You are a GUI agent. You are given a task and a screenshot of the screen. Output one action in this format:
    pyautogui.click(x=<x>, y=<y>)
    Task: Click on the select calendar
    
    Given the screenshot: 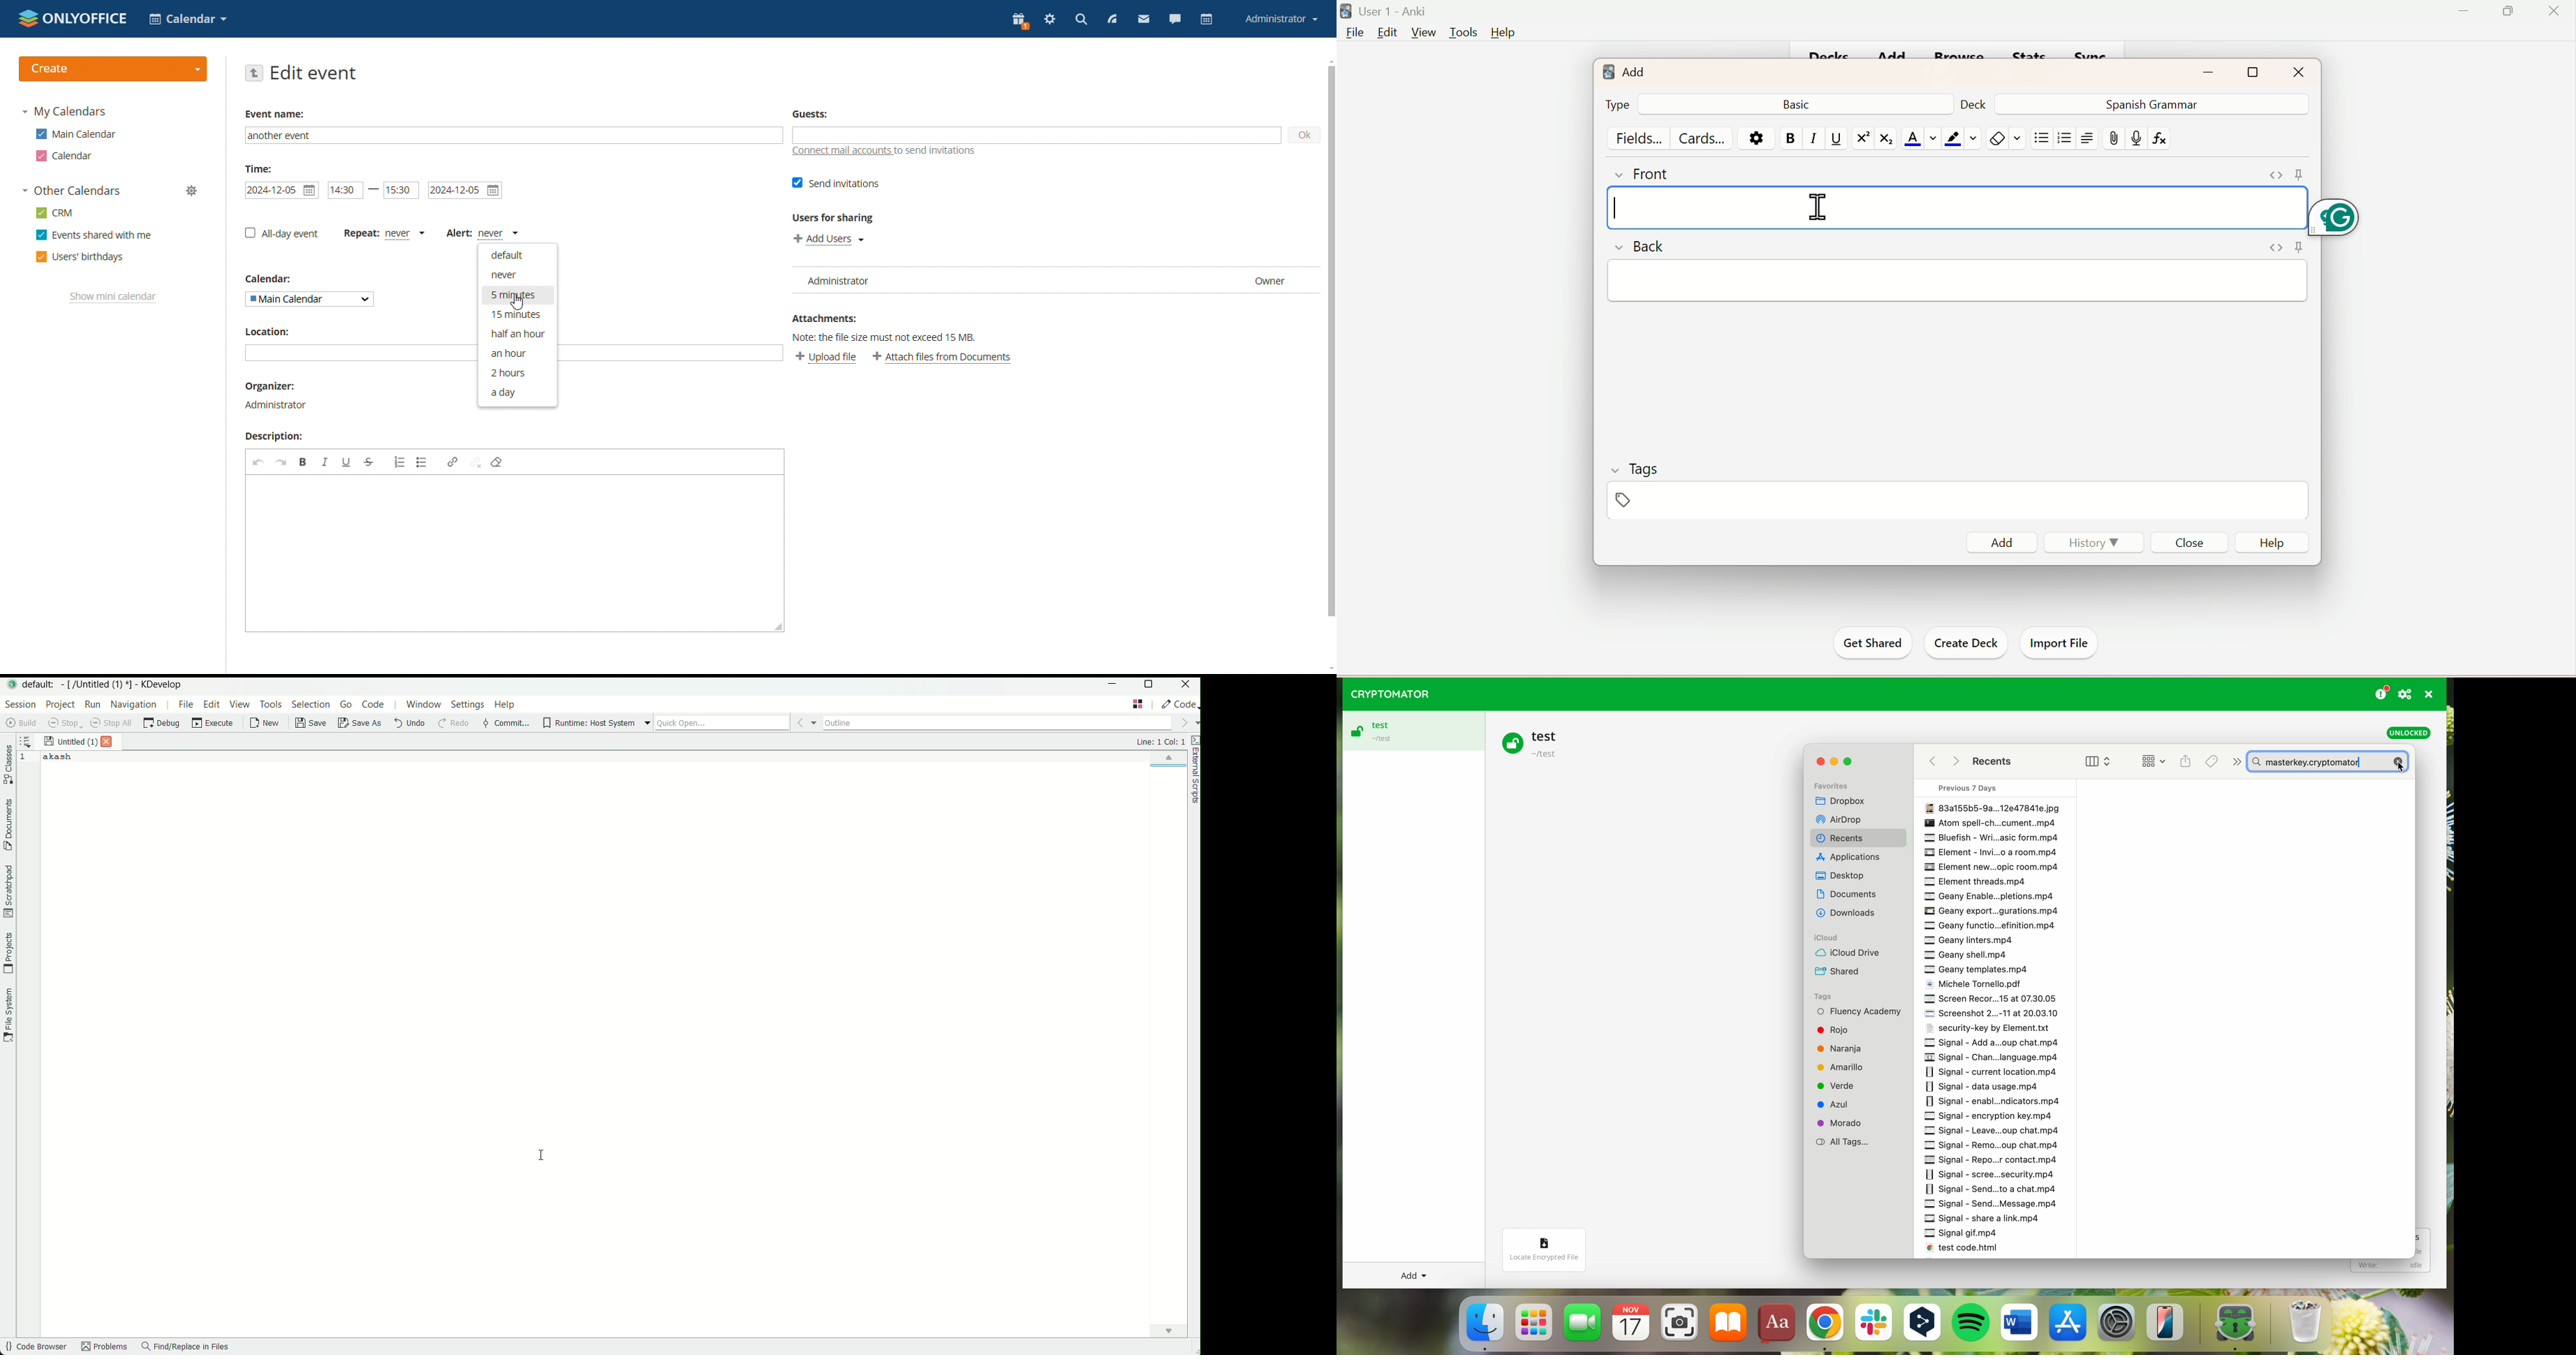 What is the action you would take?
    pyautogui.click(x=188, y=19)
    